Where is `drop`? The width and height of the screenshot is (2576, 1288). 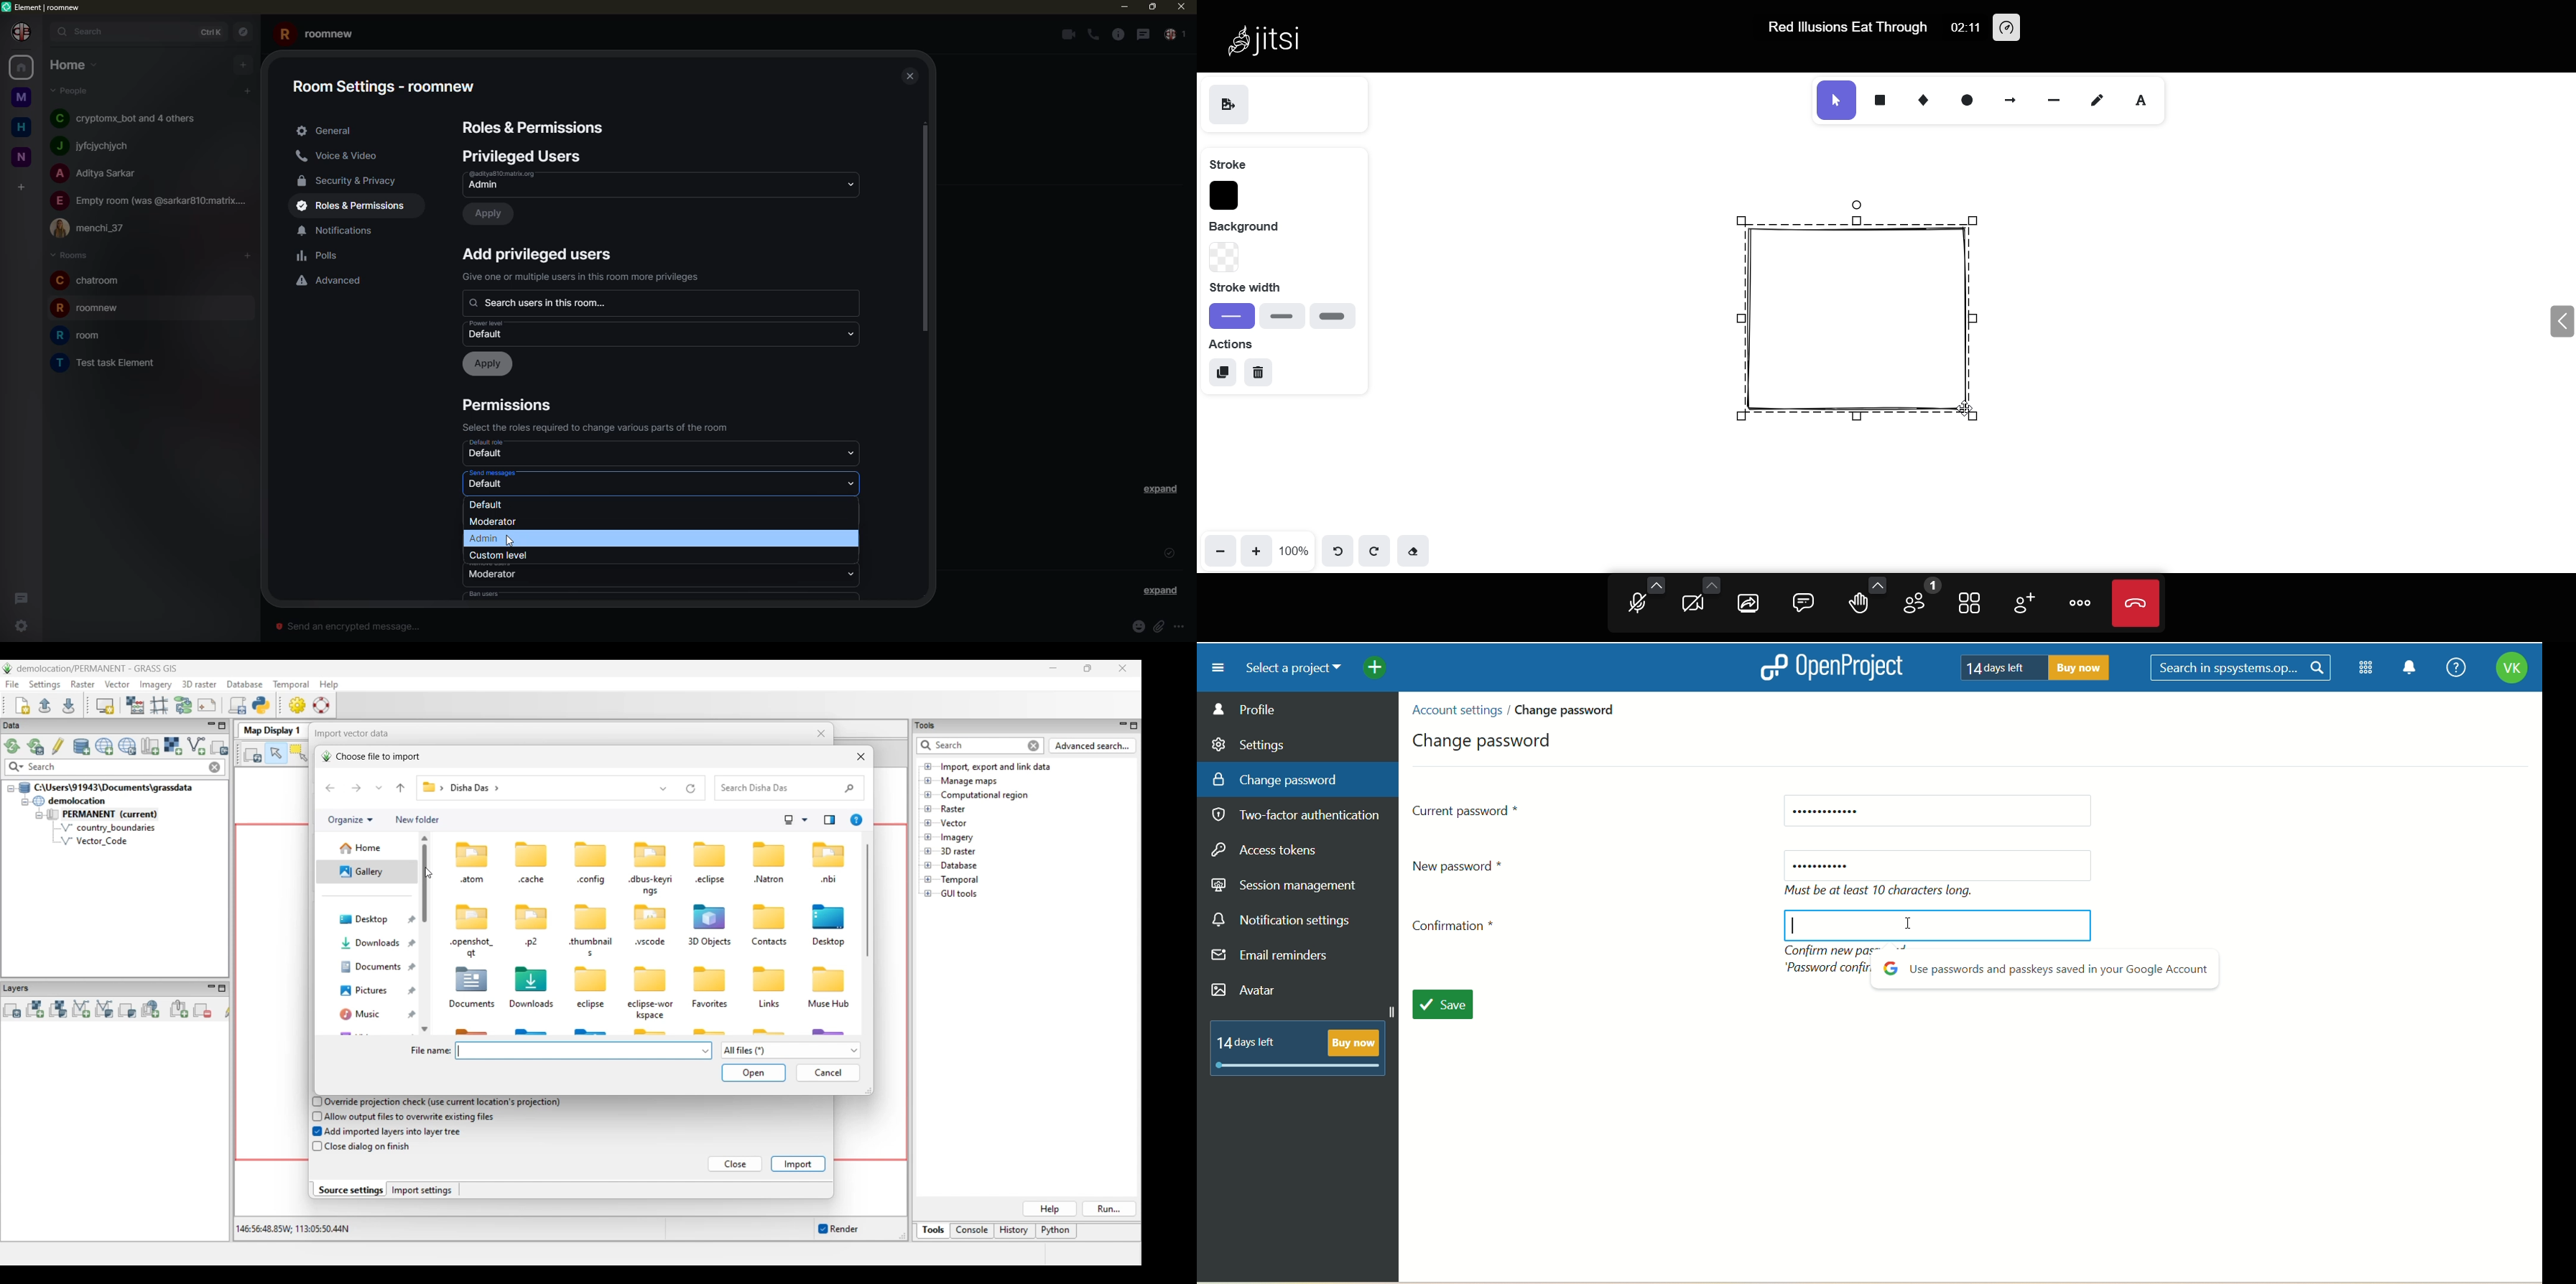 drop is located at coordinates (851, 545).